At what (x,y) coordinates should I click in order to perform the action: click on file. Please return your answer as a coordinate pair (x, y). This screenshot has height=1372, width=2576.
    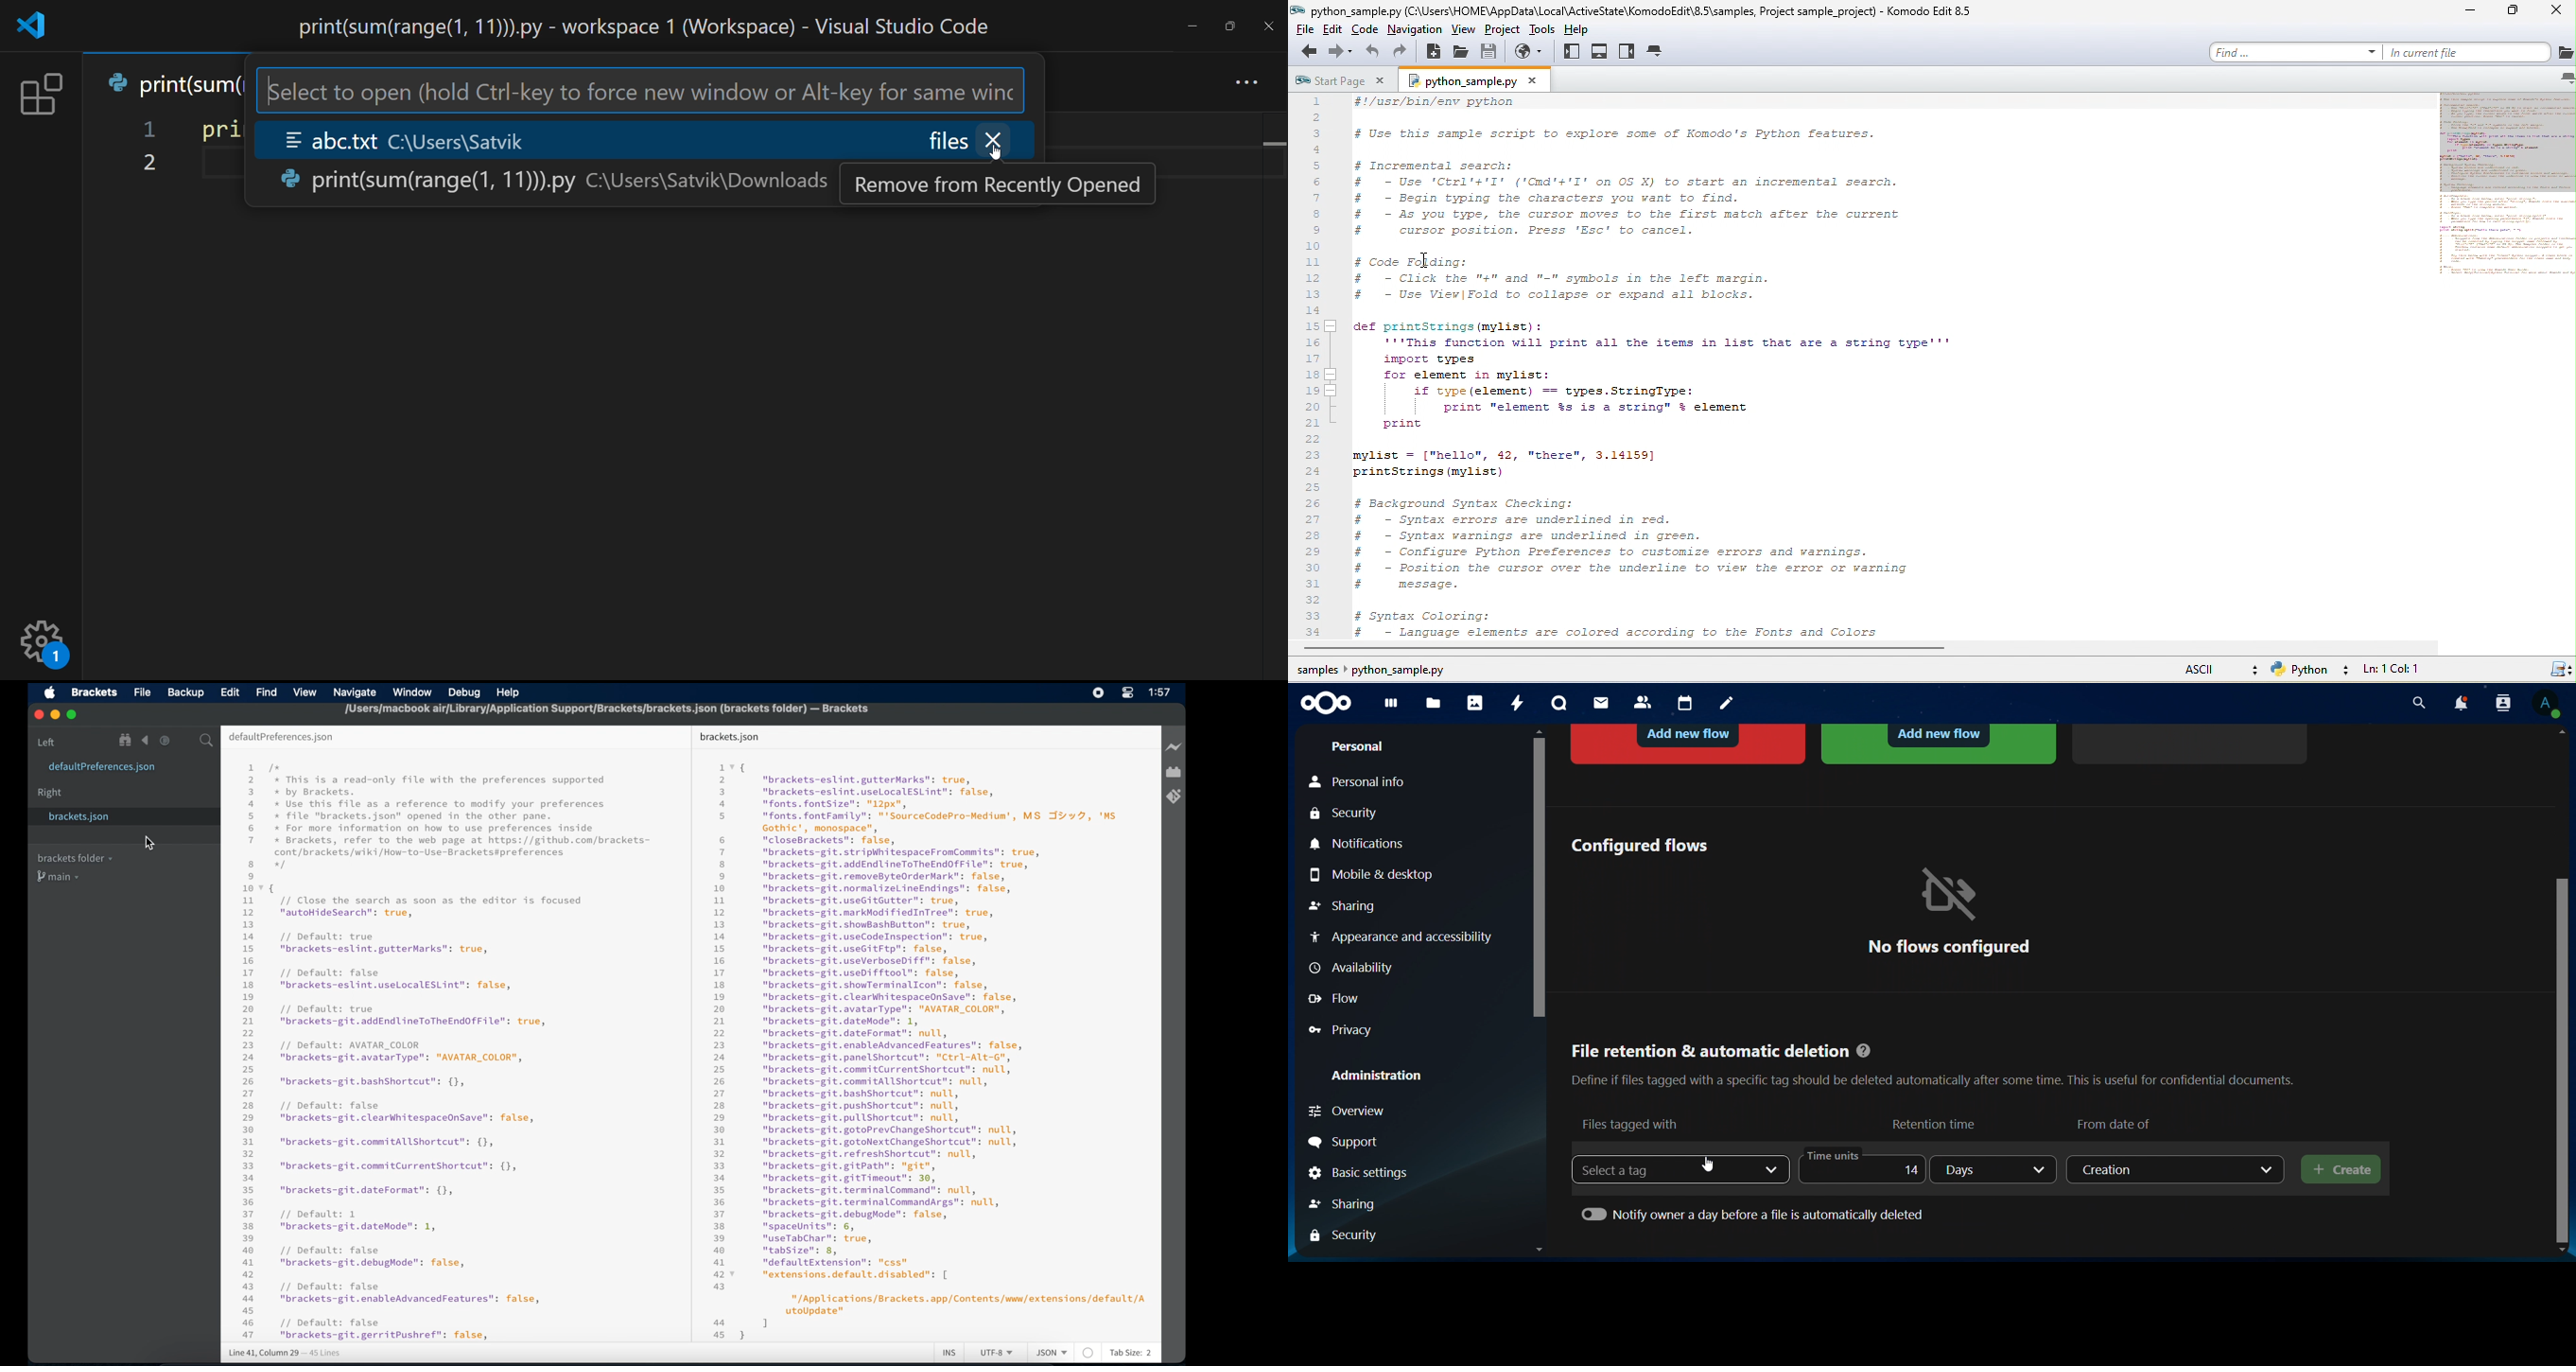
    Looking at the image, I should click on (145, 692).